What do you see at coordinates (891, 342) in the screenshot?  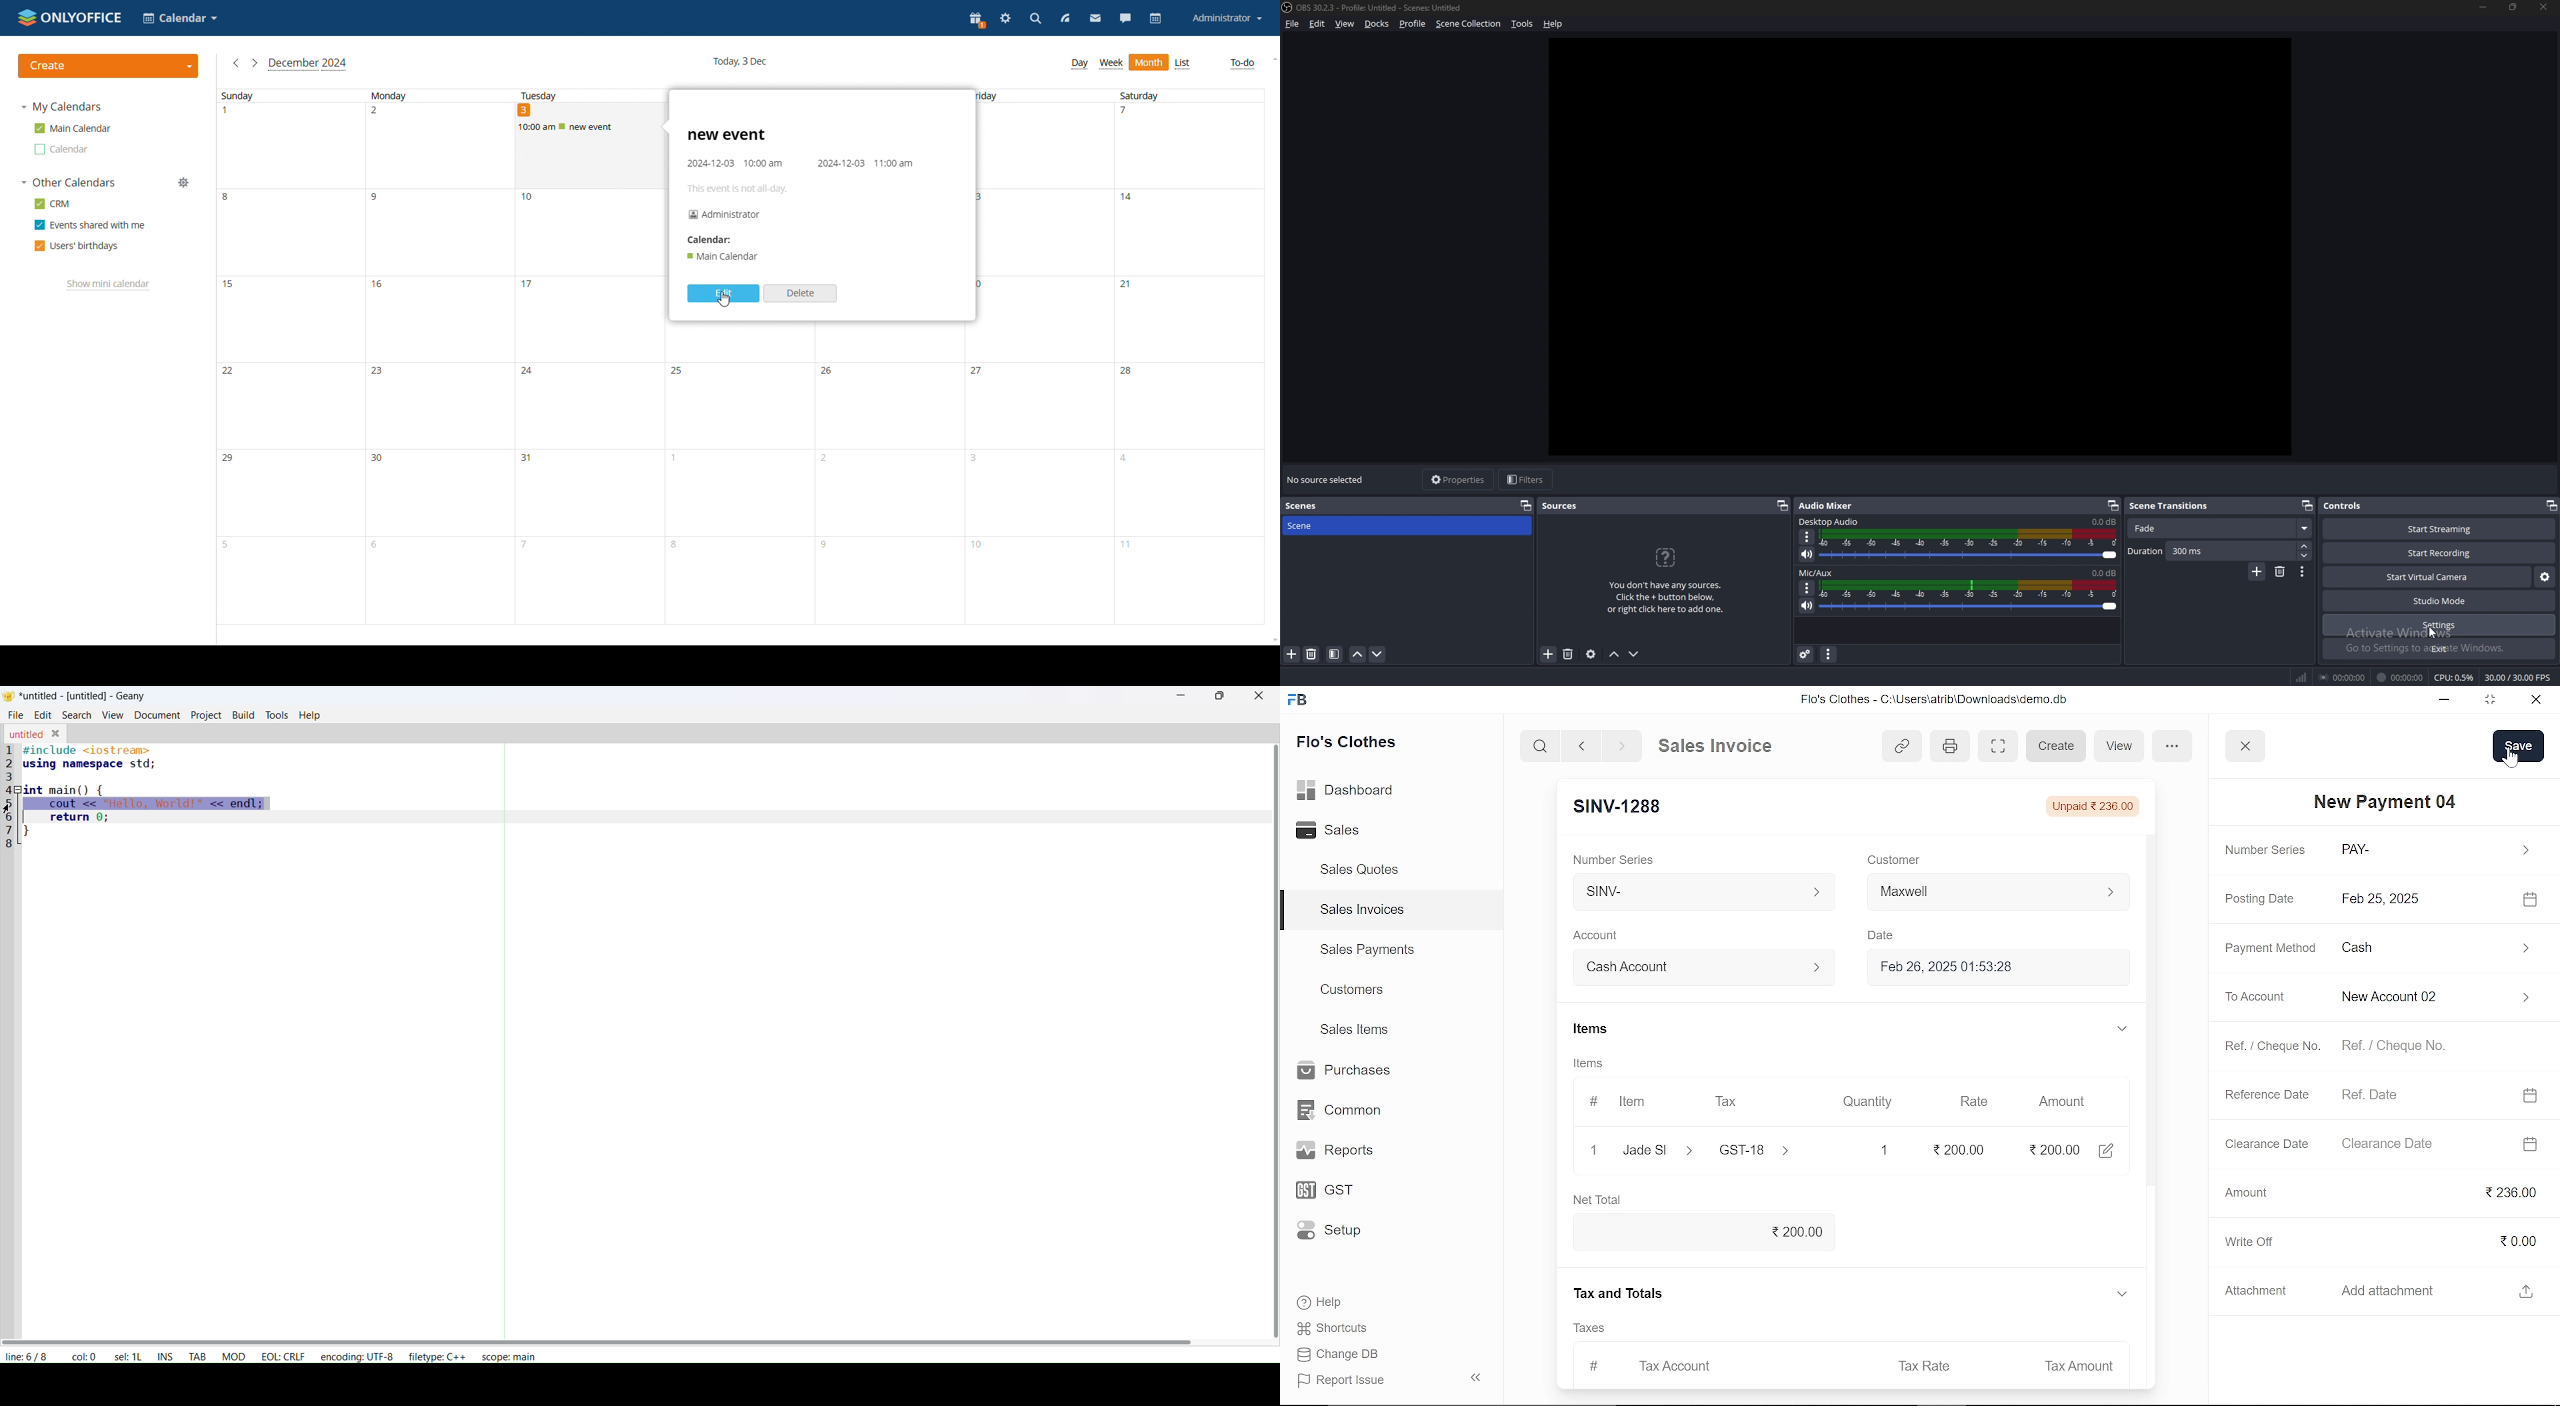 I see `19` at bounding box center [891, 342].